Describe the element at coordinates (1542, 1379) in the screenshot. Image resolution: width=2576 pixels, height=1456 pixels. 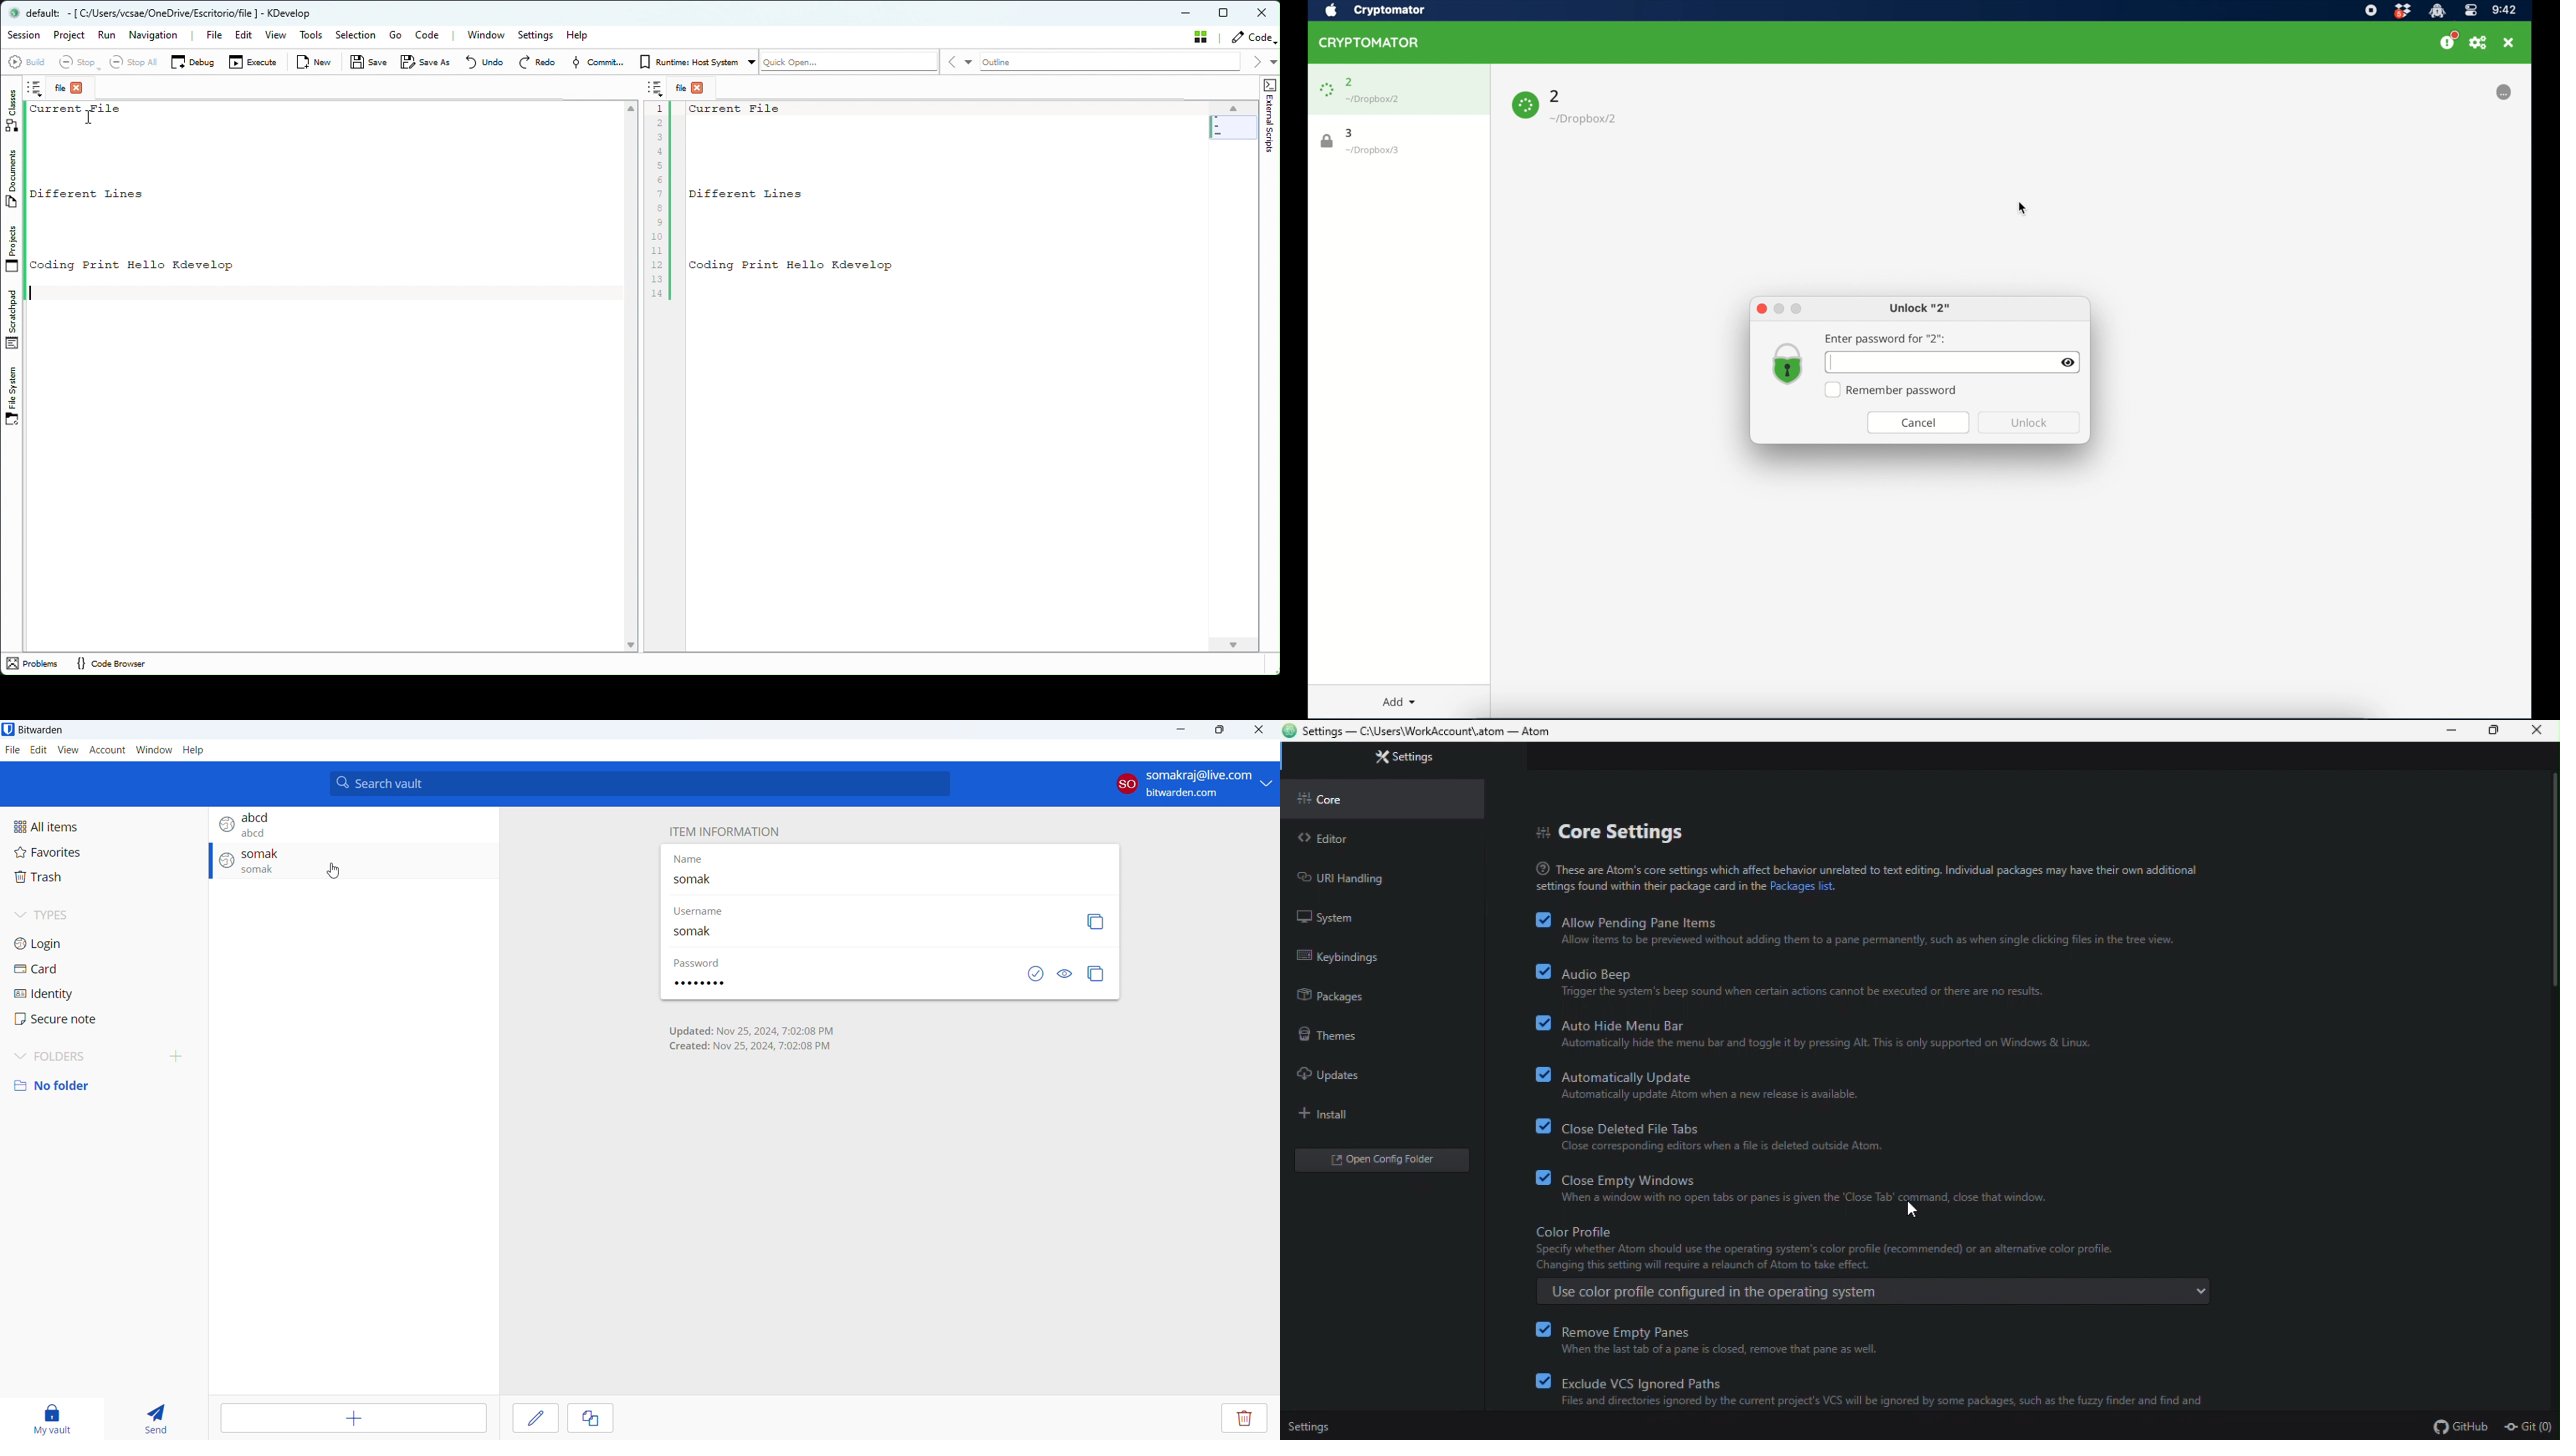
I see `checkbox ` at that location.